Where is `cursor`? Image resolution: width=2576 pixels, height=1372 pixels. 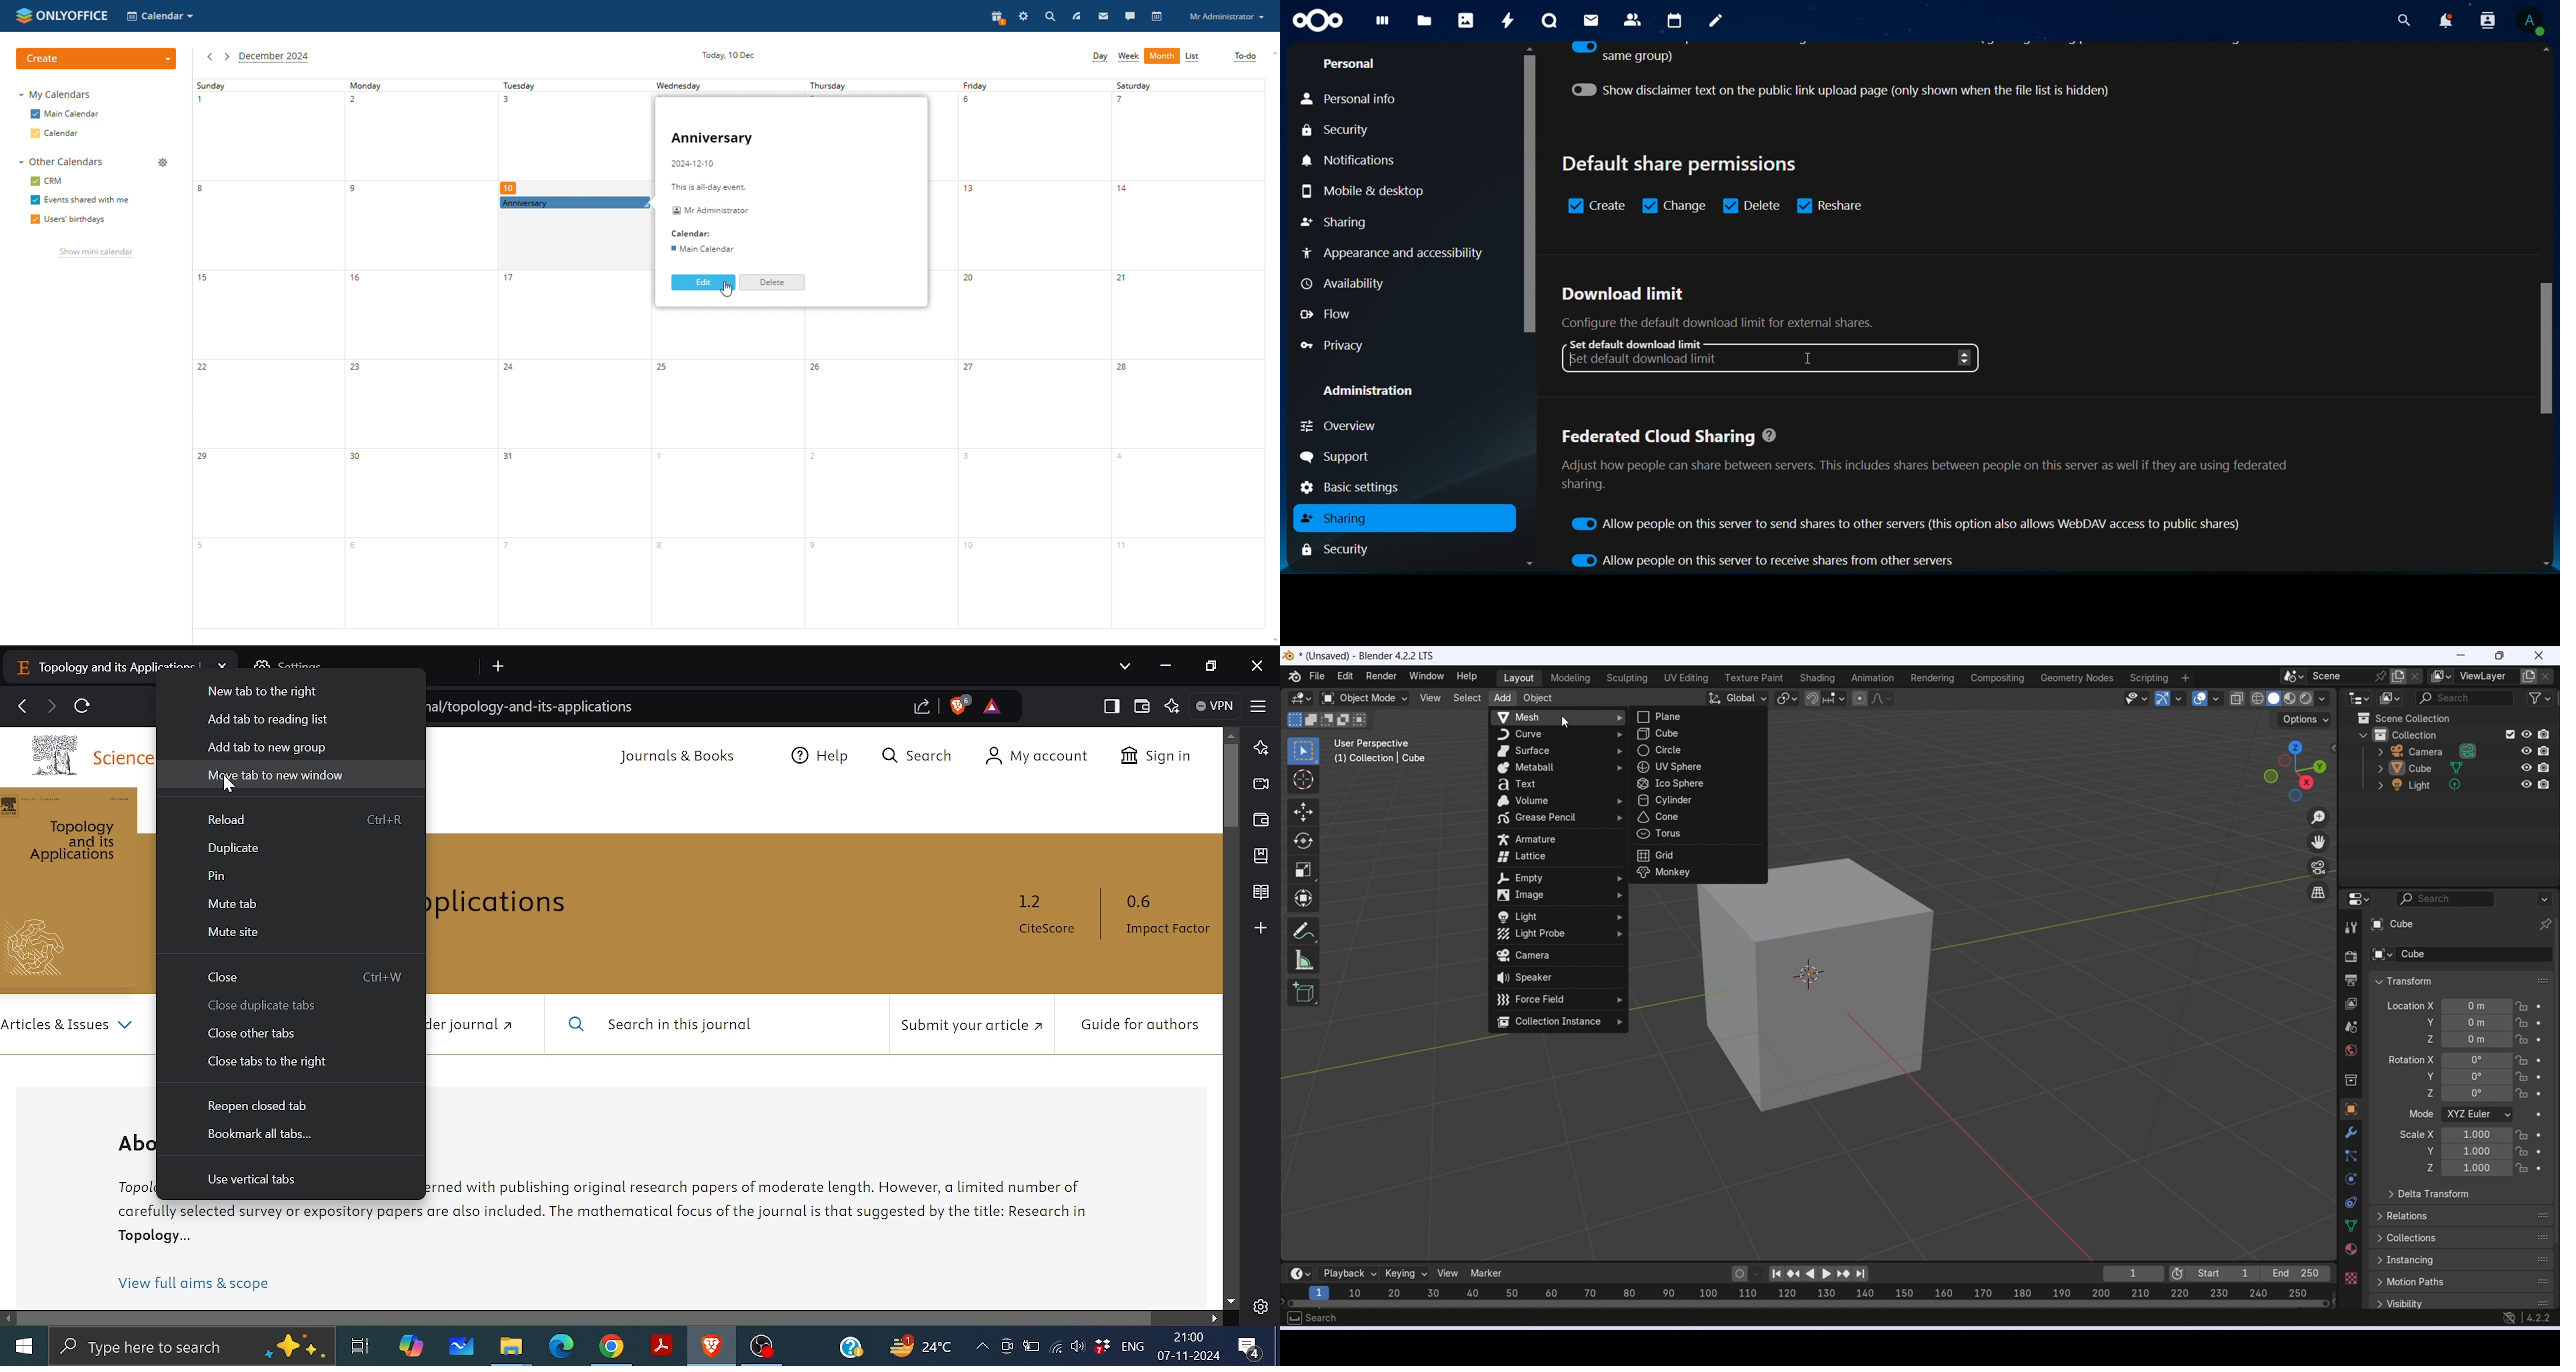 cursor is located at coordinates (1815, 976).